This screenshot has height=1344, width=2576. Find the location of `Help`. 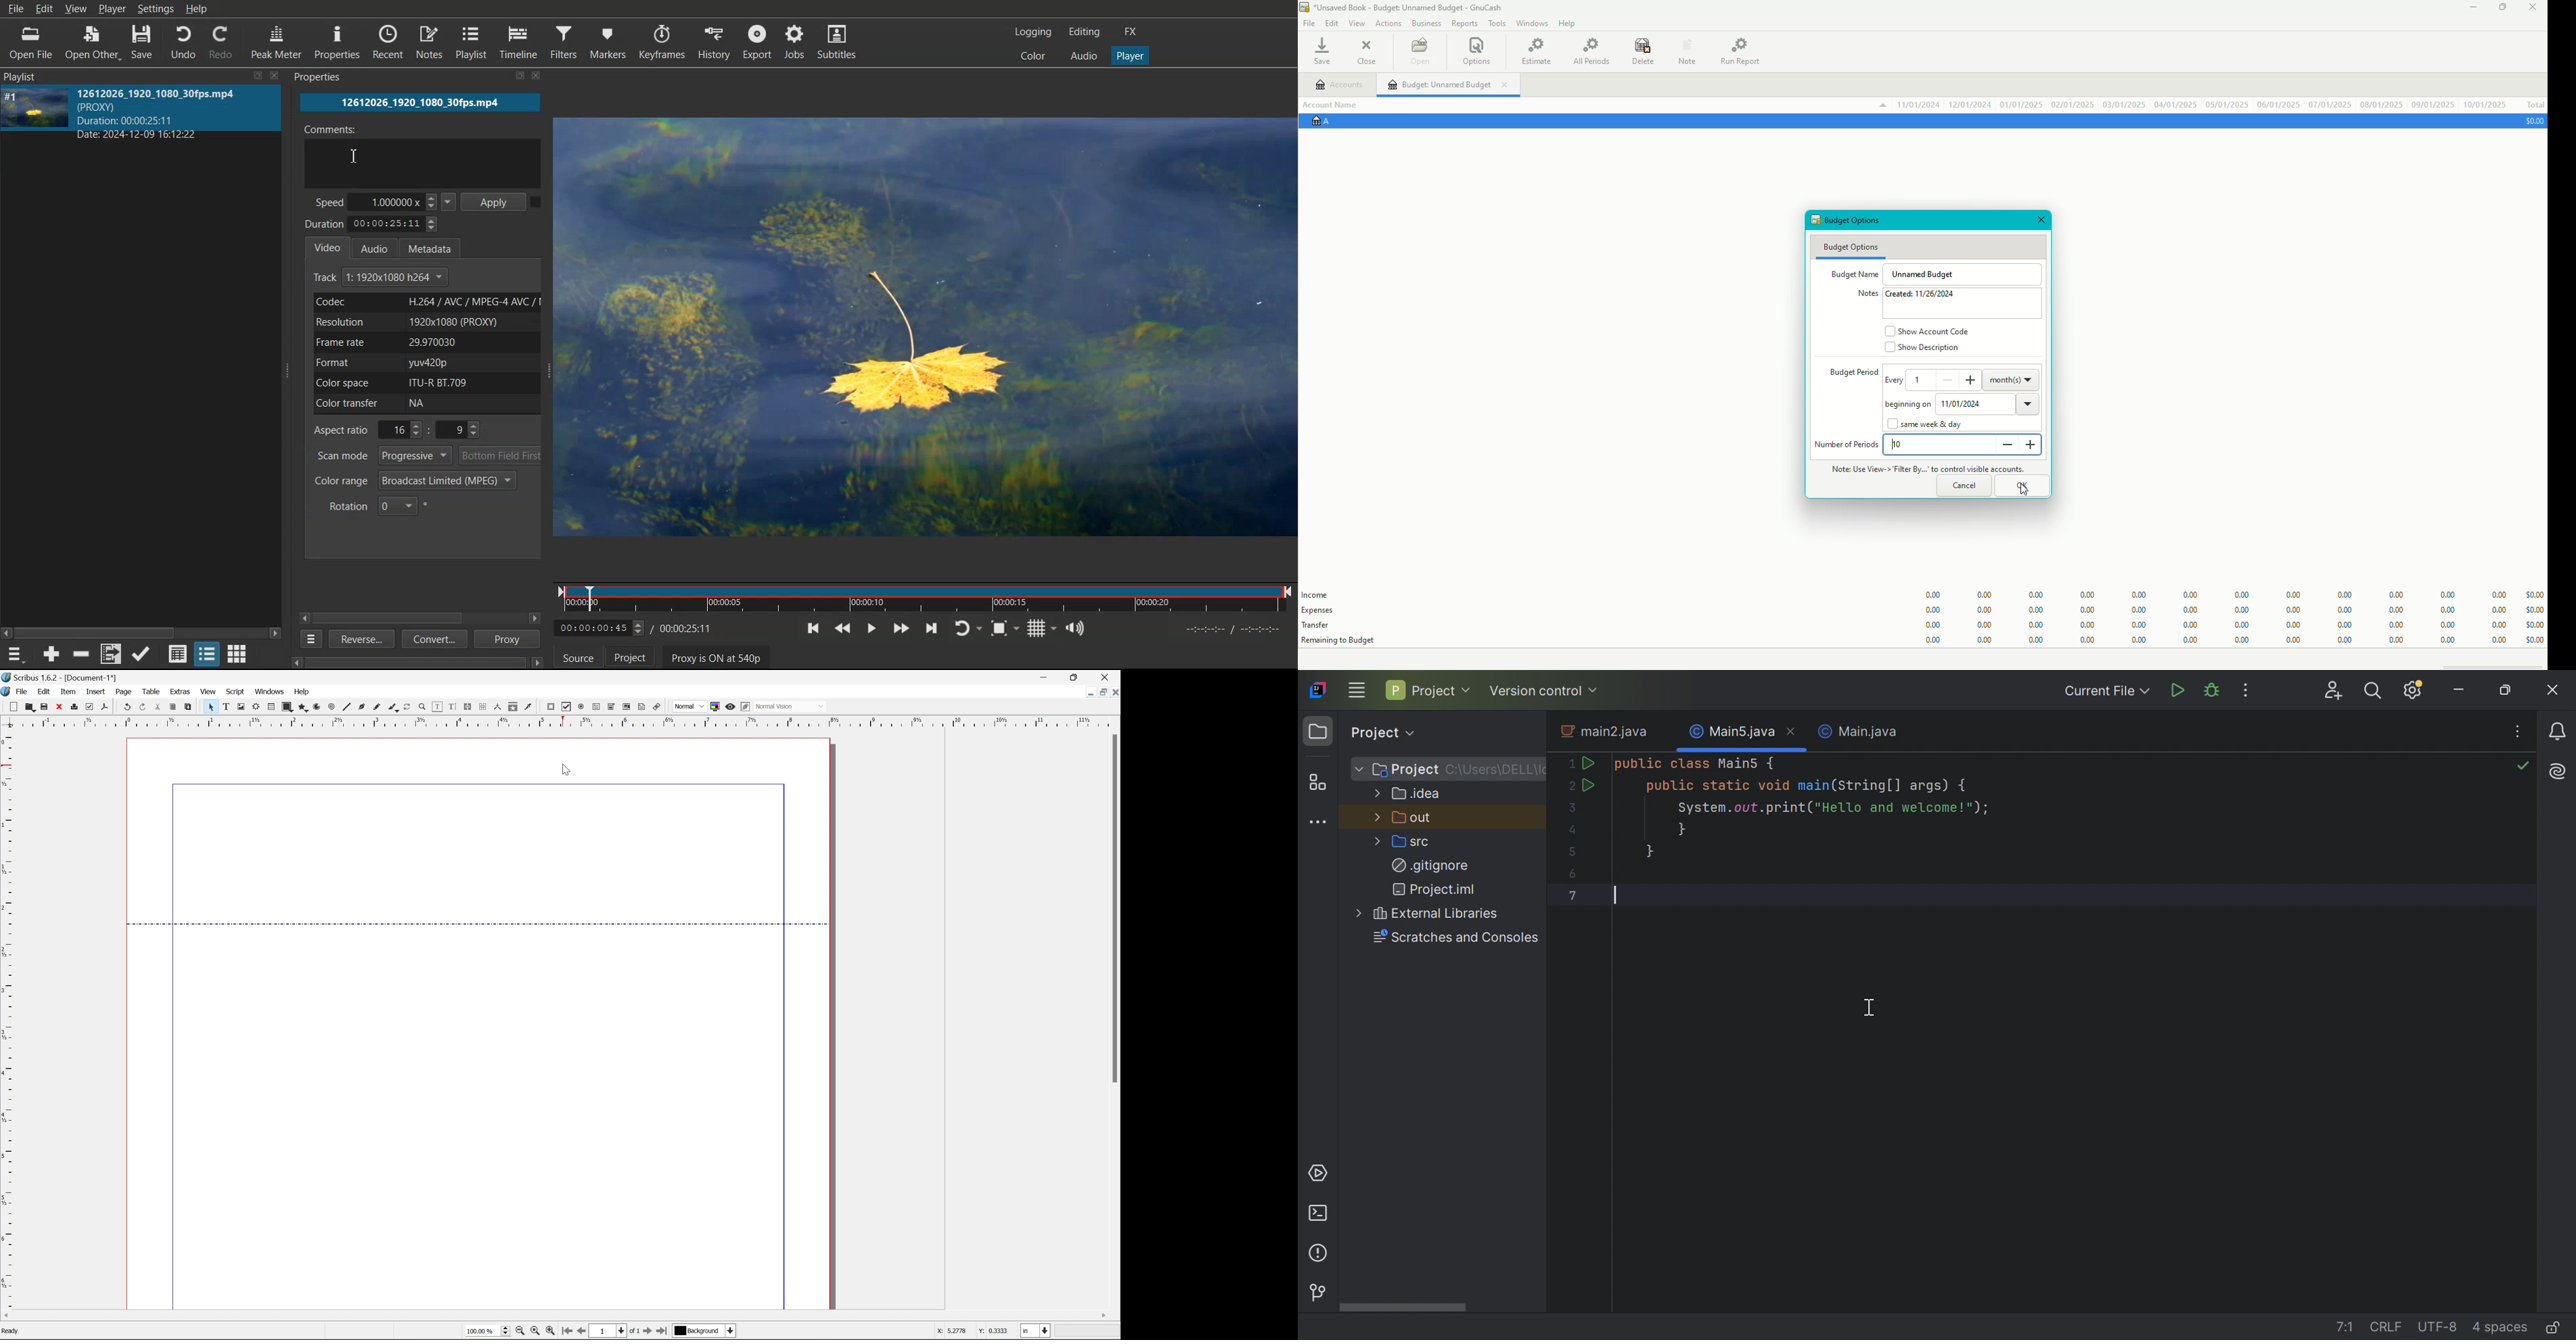

Help is located at coordinates (197, 9).